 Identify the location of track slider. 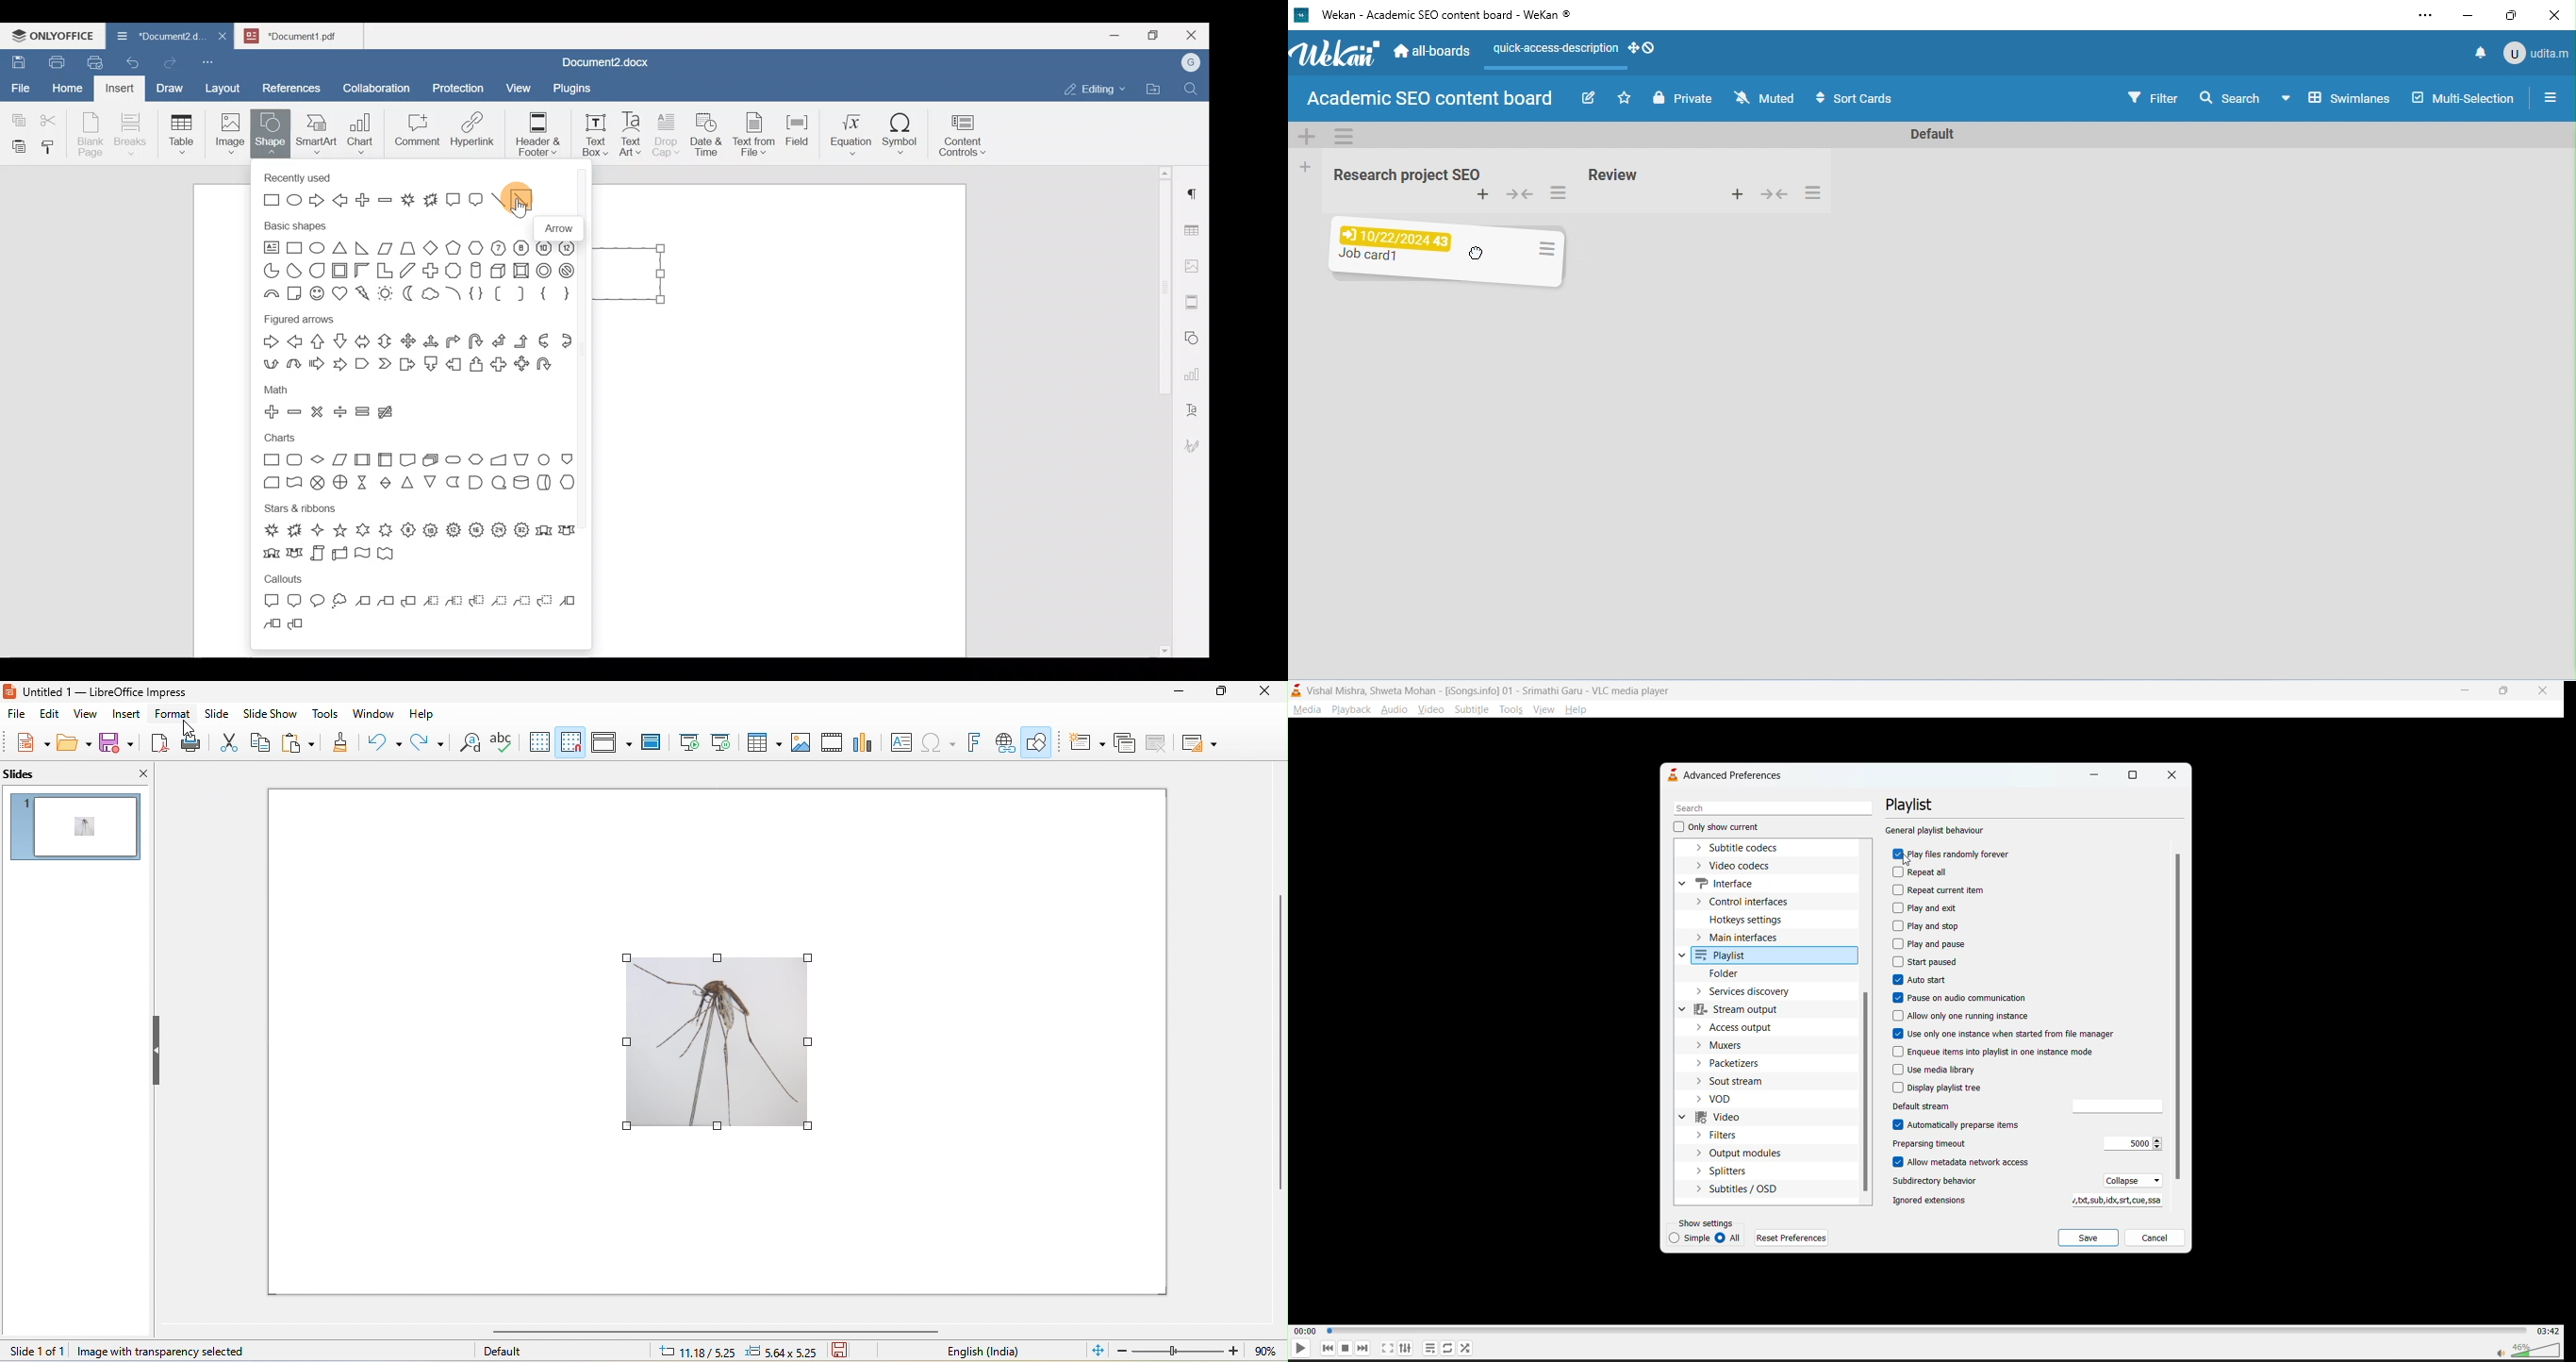
(1926, 1329).